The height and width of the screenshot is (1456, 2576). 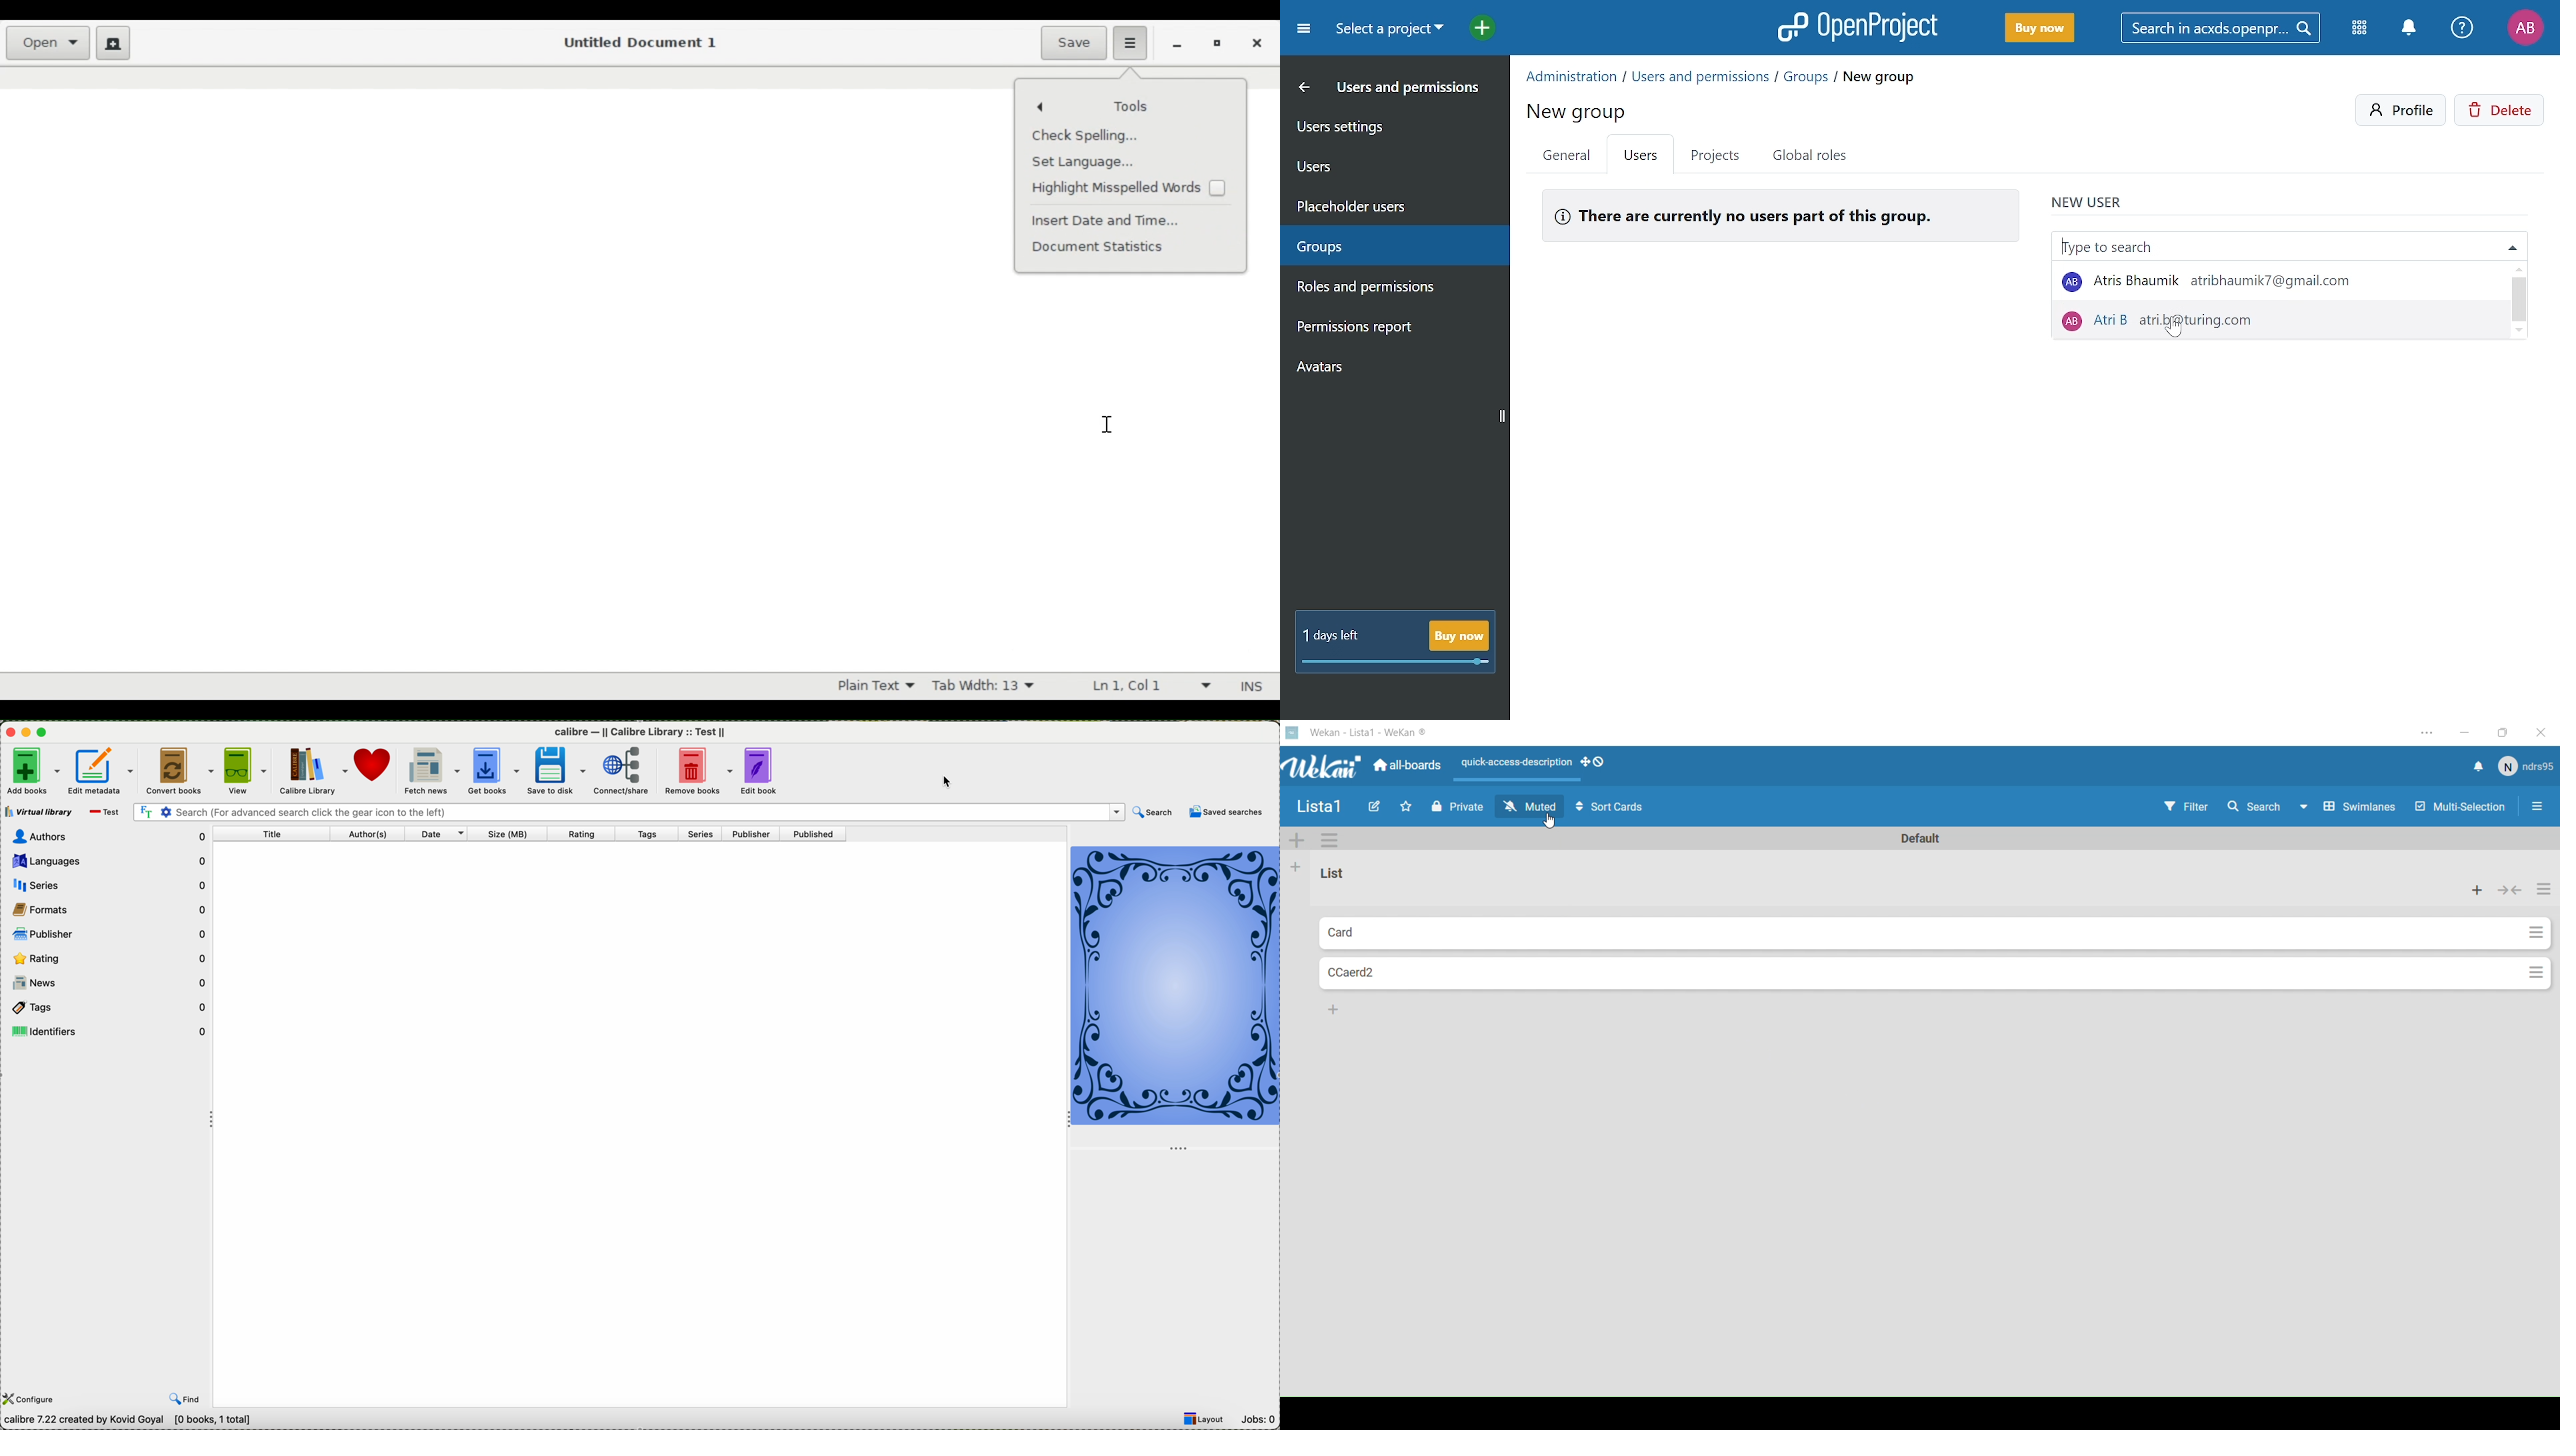 What do you see at coordinates (2546, 890) in the screenshot?
I see `Options` at bounding box center [2546, 890].